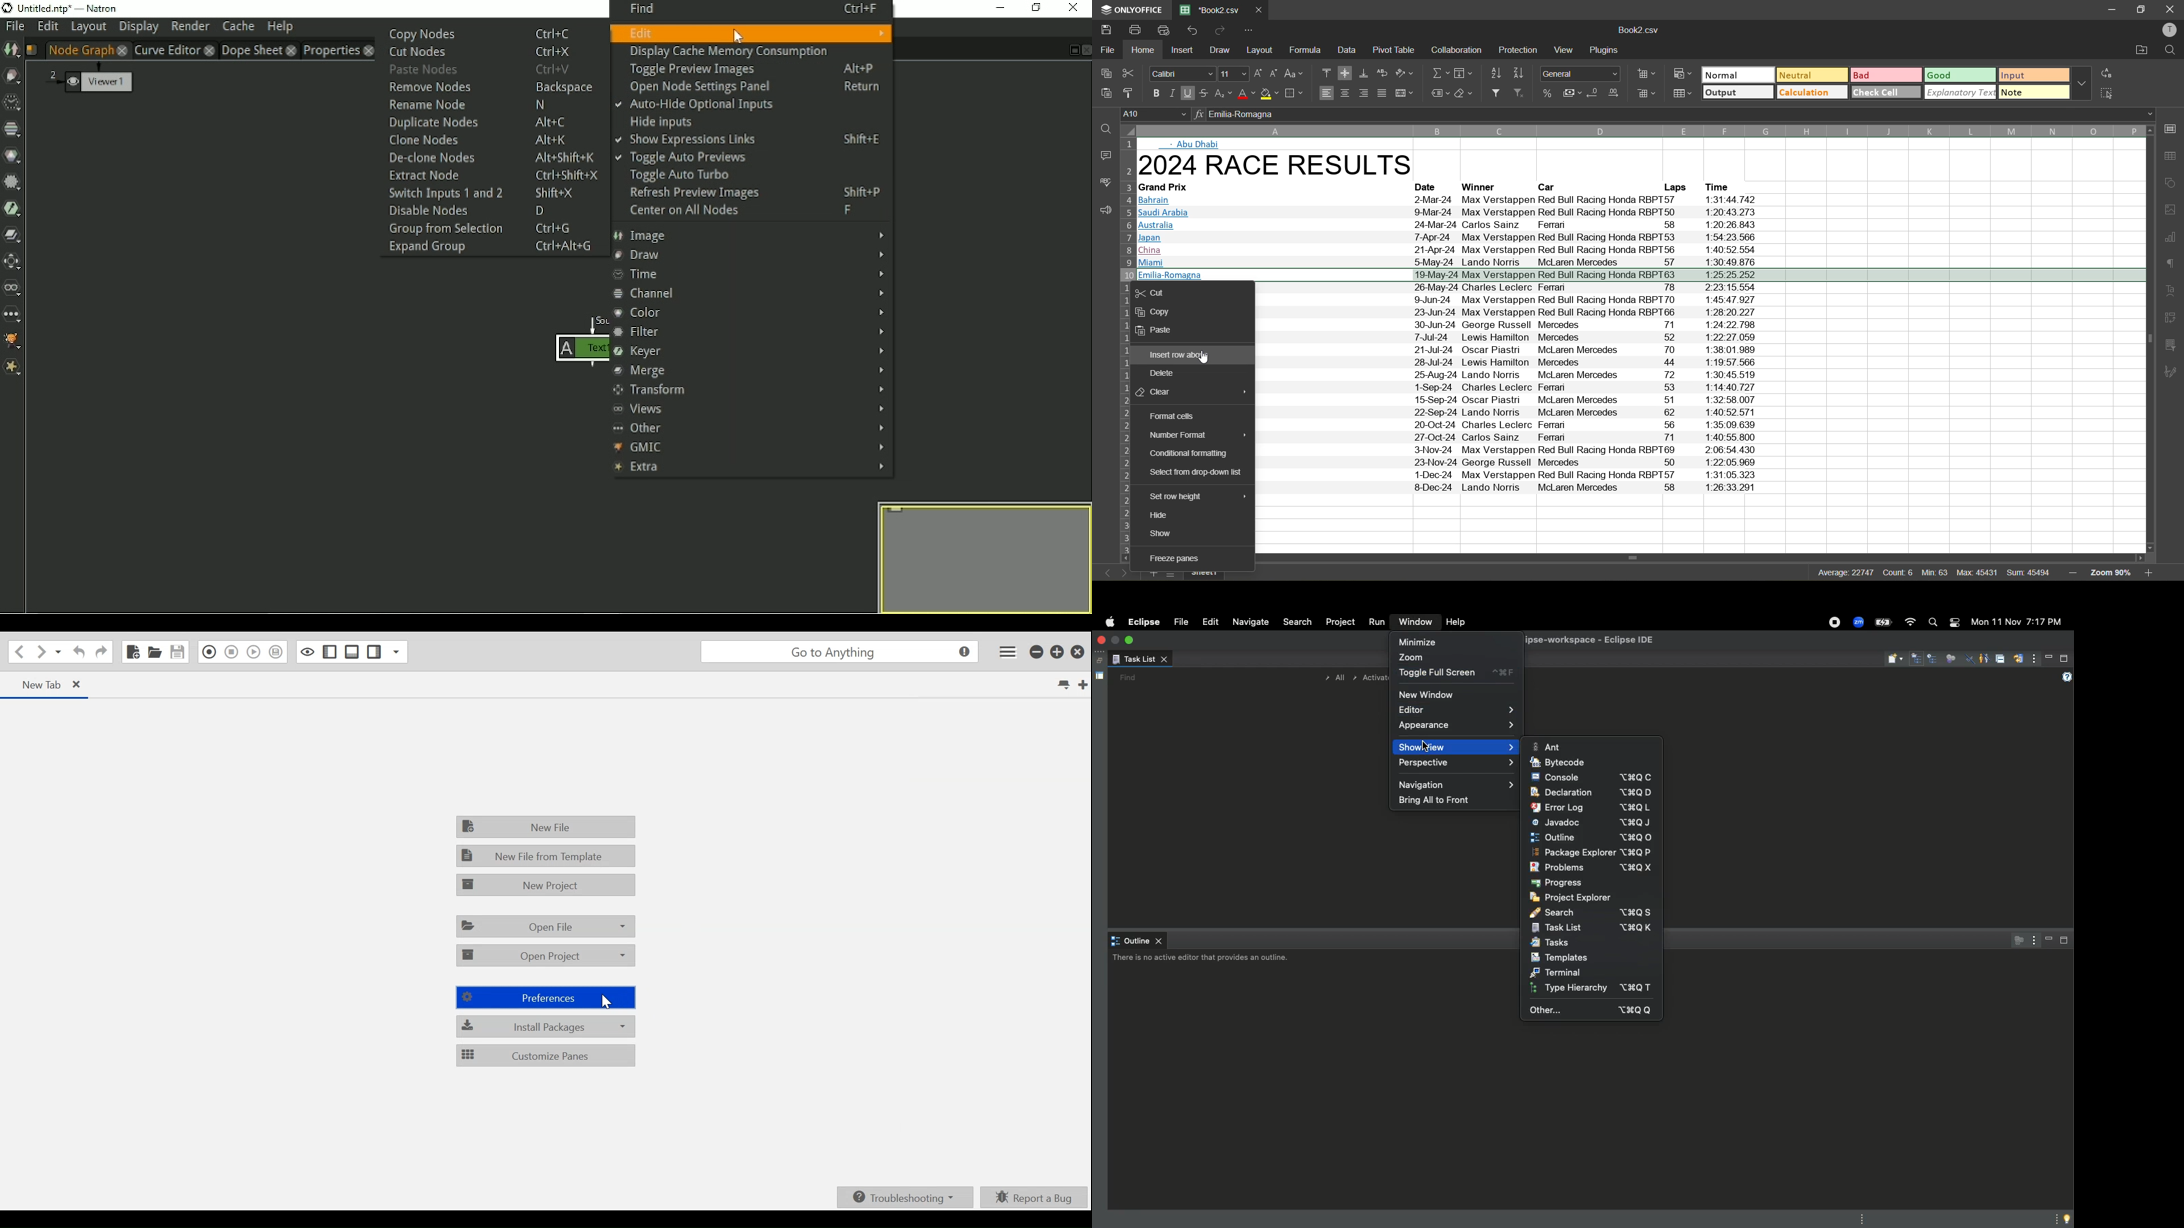 The height and width of the screenshot is (1232, 2184). I want to click on move left, so click(1127, 558).